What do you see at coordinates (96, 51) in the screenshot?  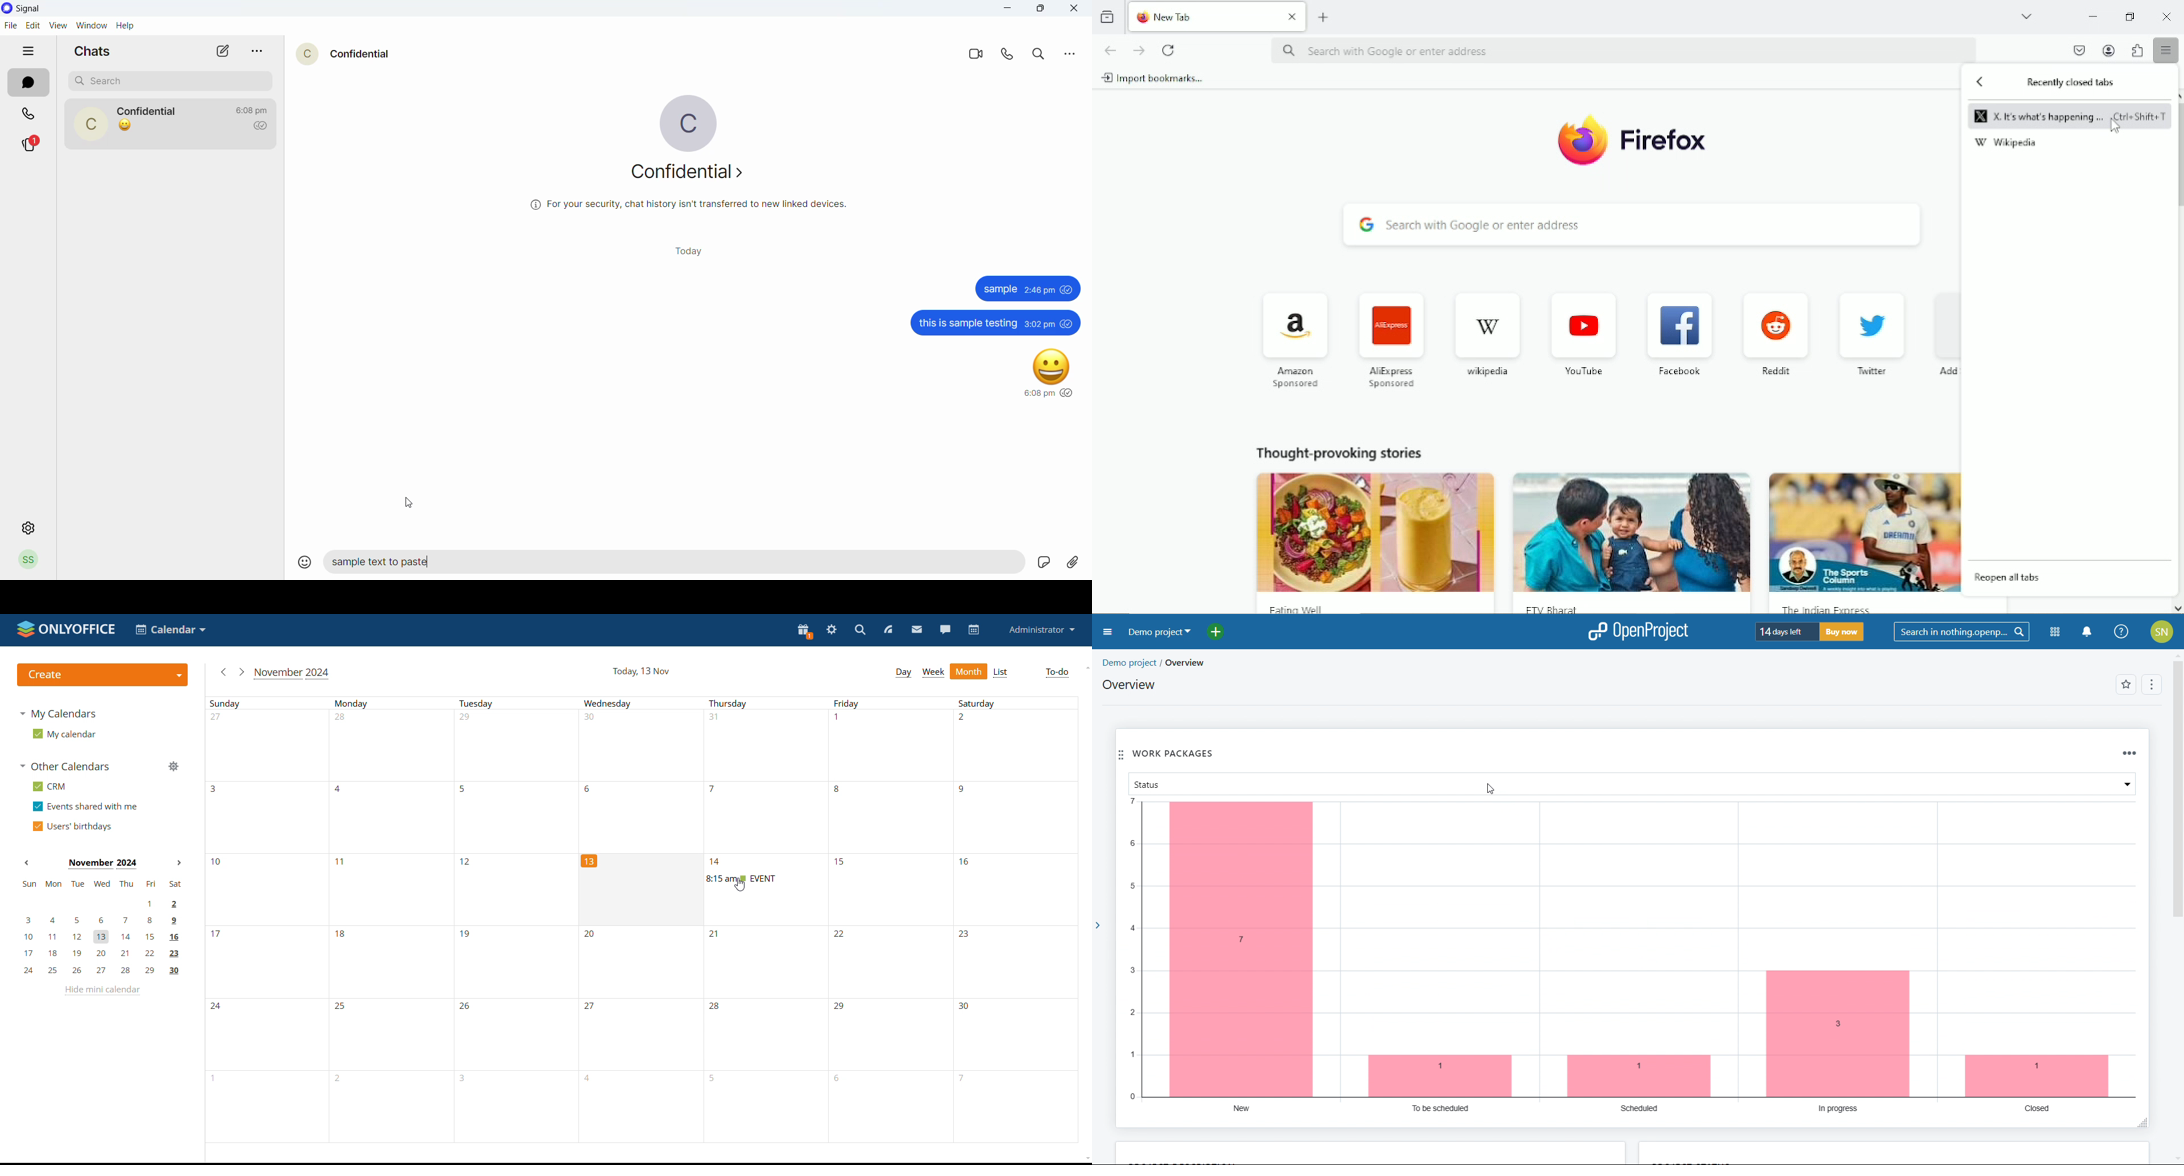 I see `chats` at bounding box center [96, 51].